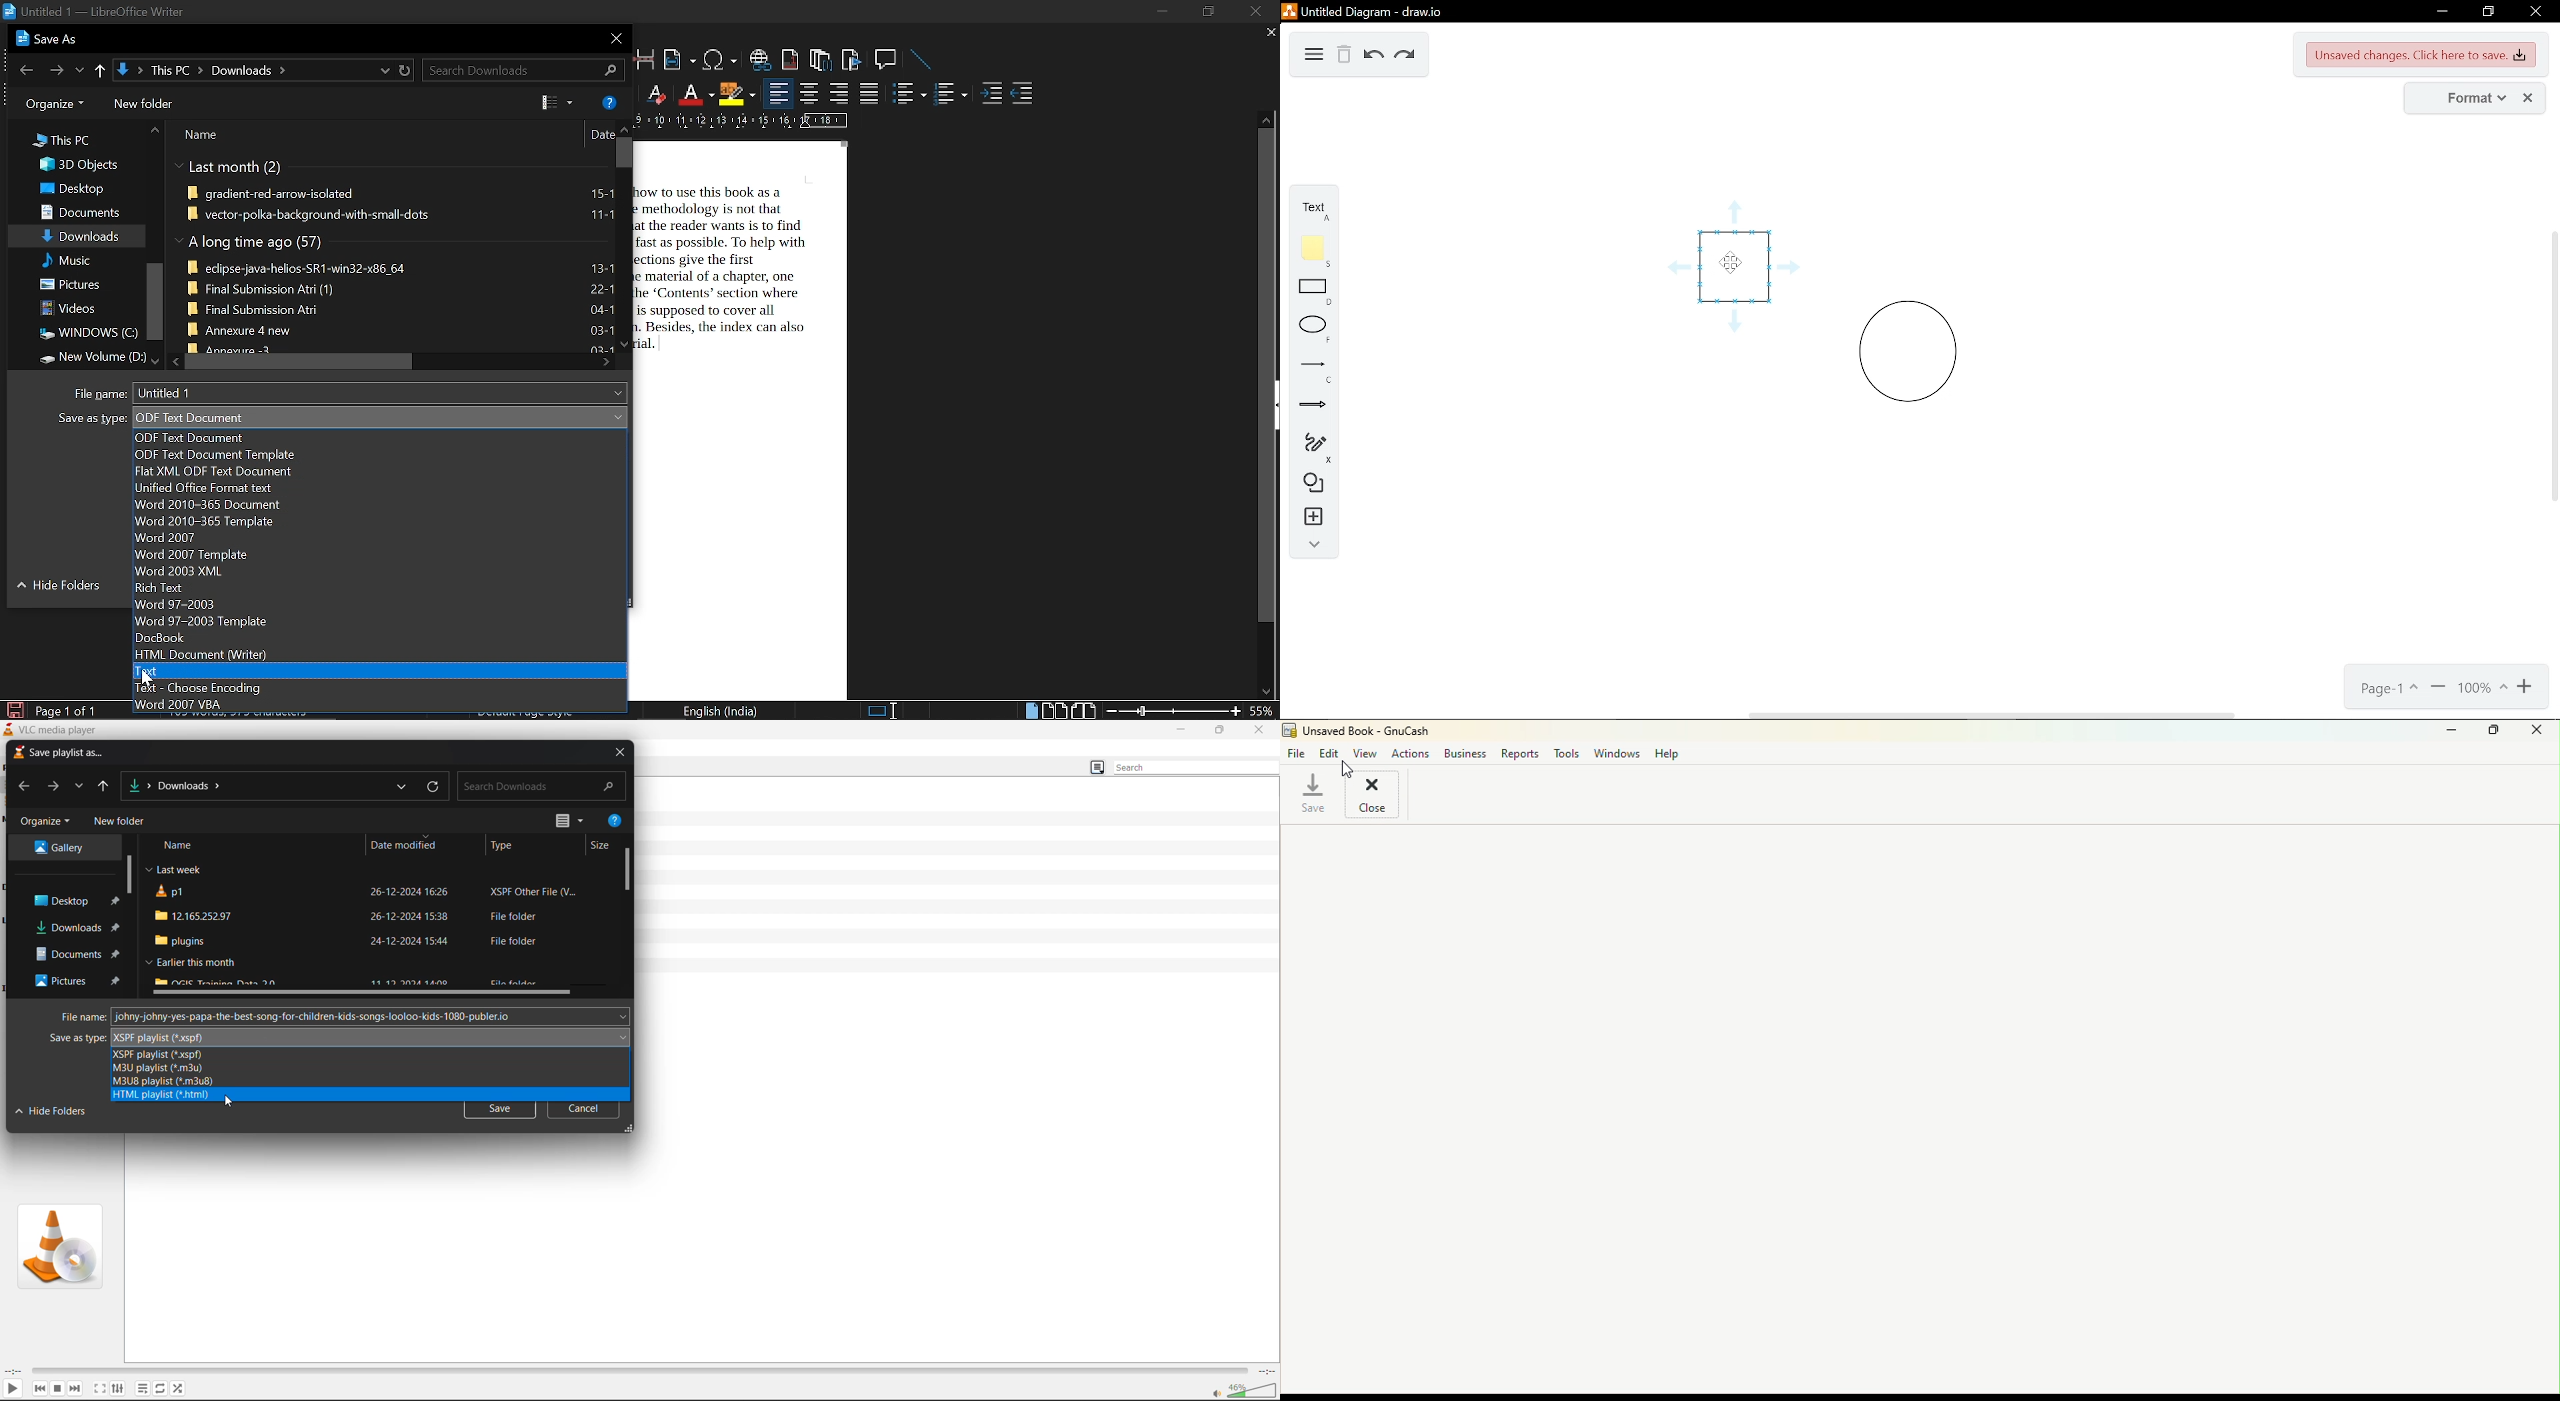 This screenshot has height=1428, width=2576. Describe the element at coordinates (377, 504) in the screenshot. I see `word 2010-365 document` at that location.